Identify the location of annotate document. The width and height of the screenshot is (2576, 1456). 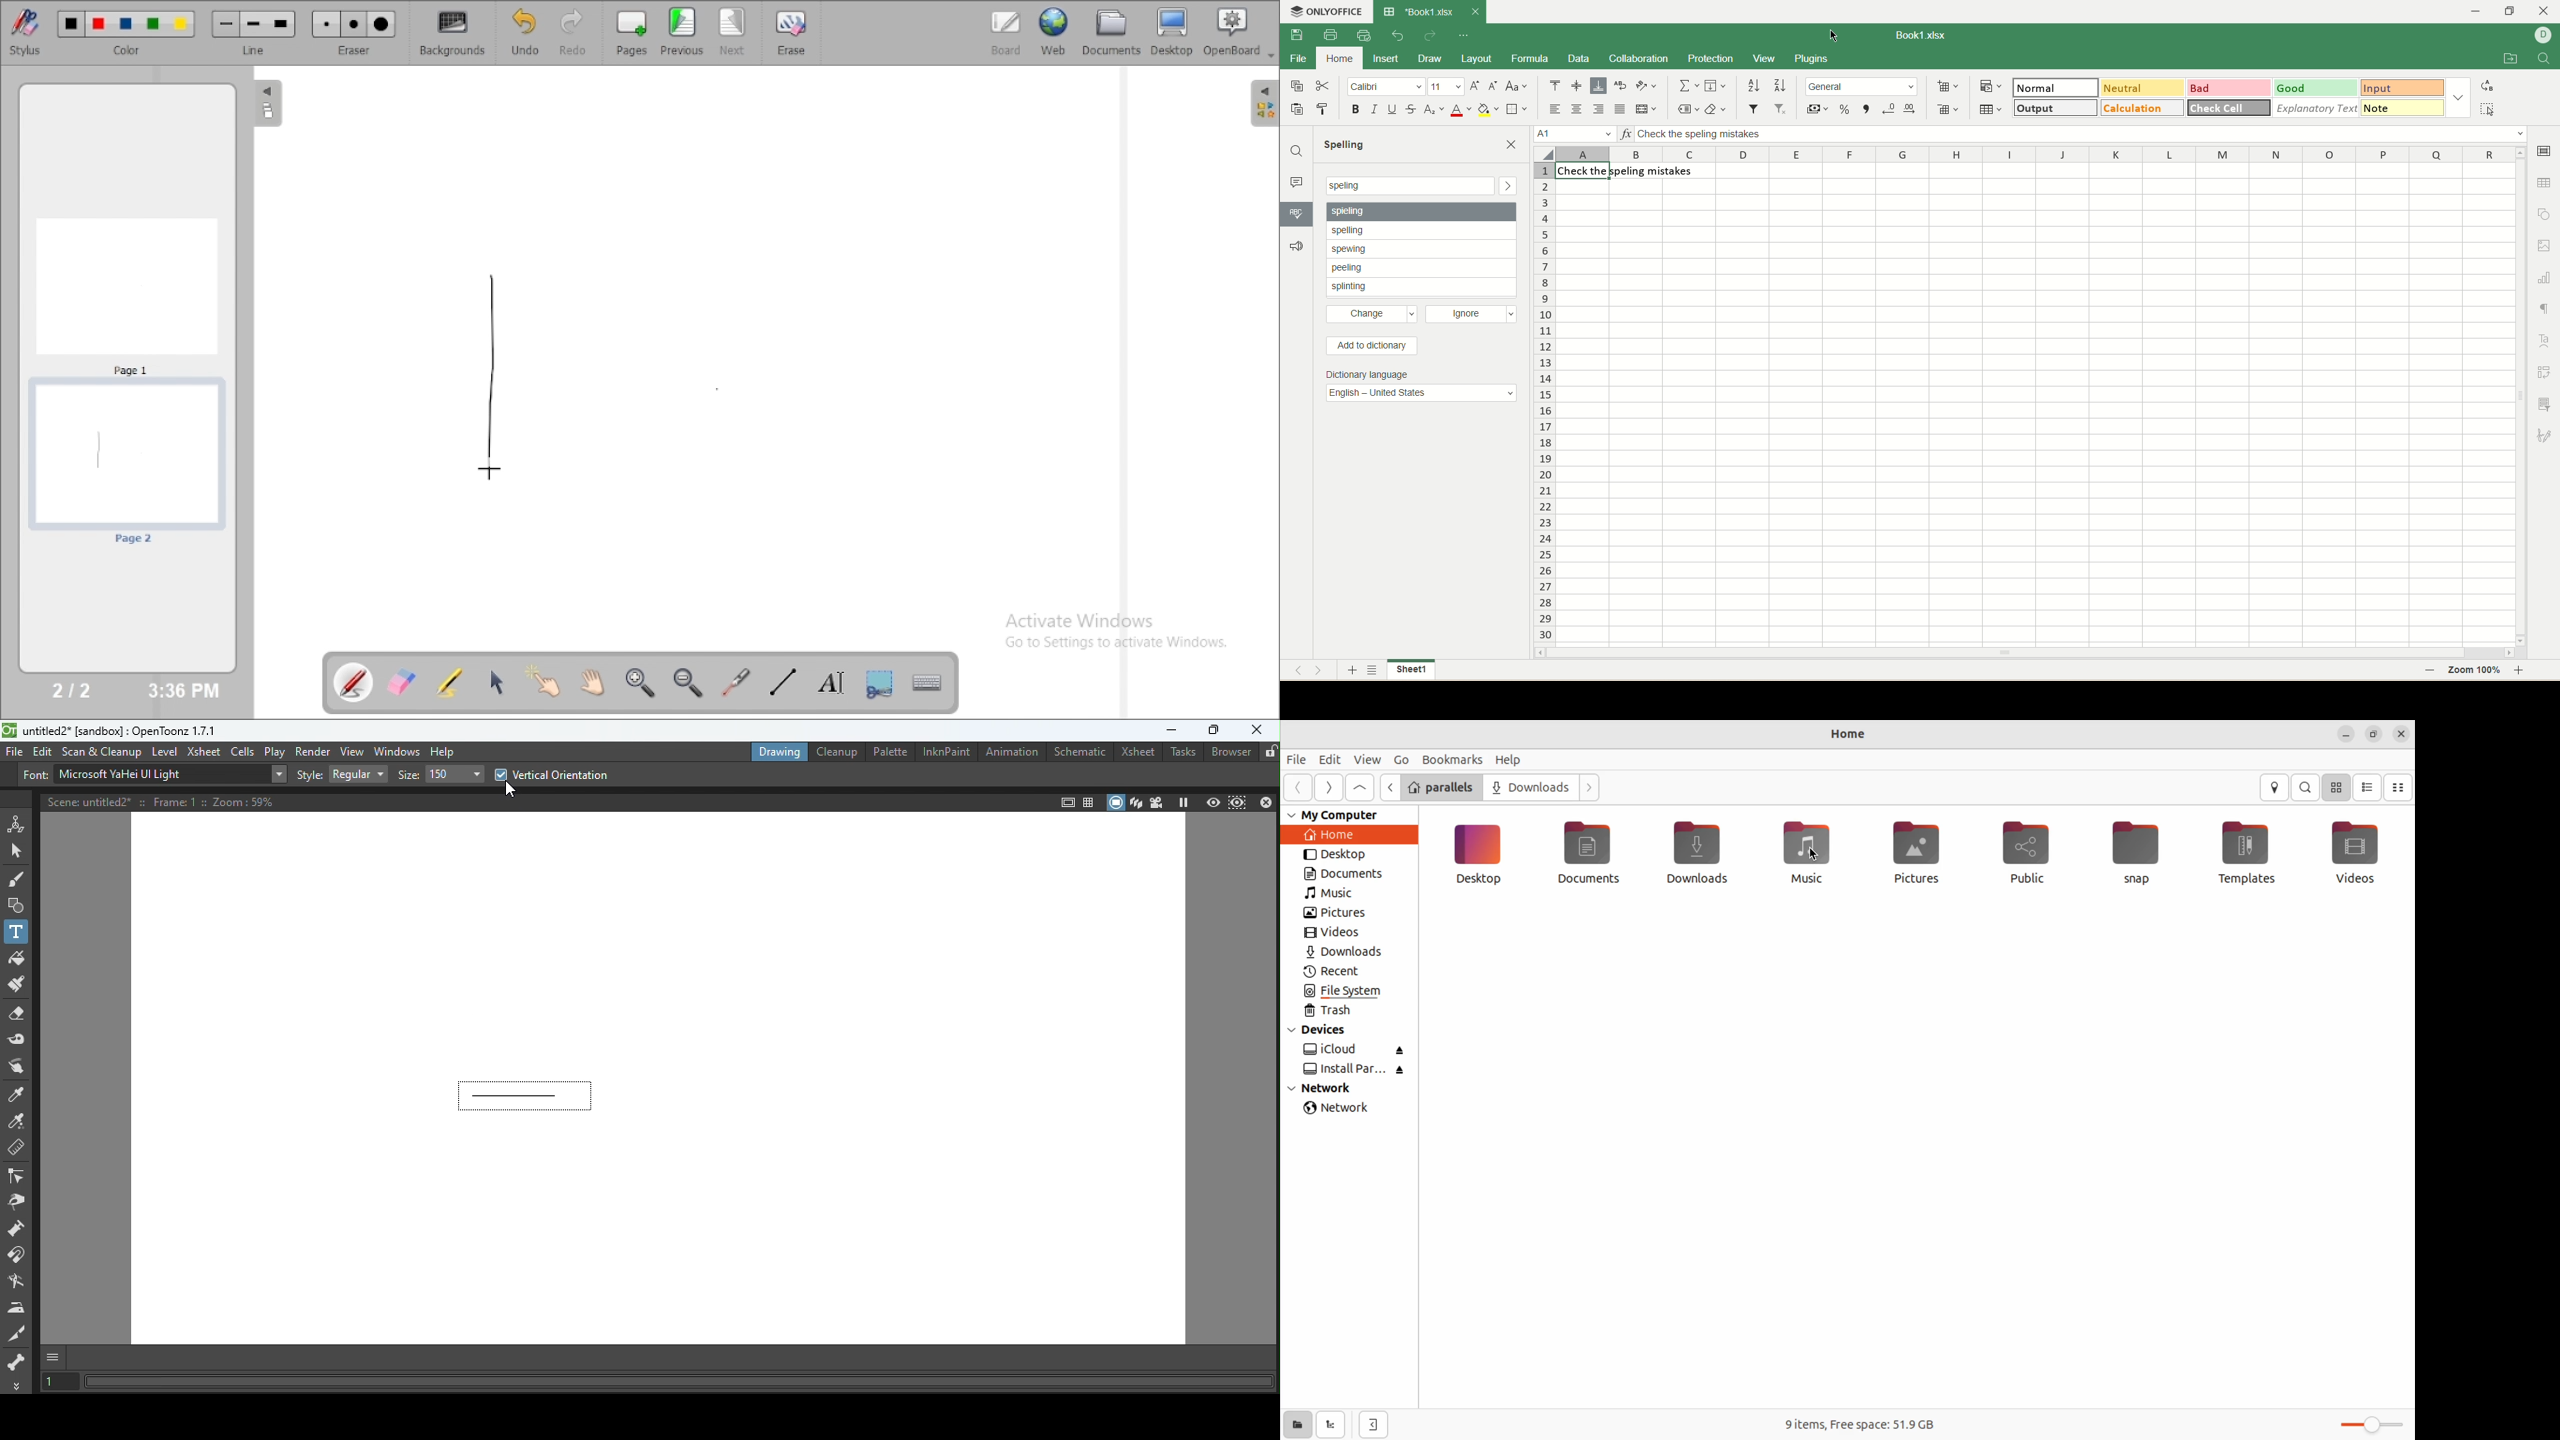
(354, 683).